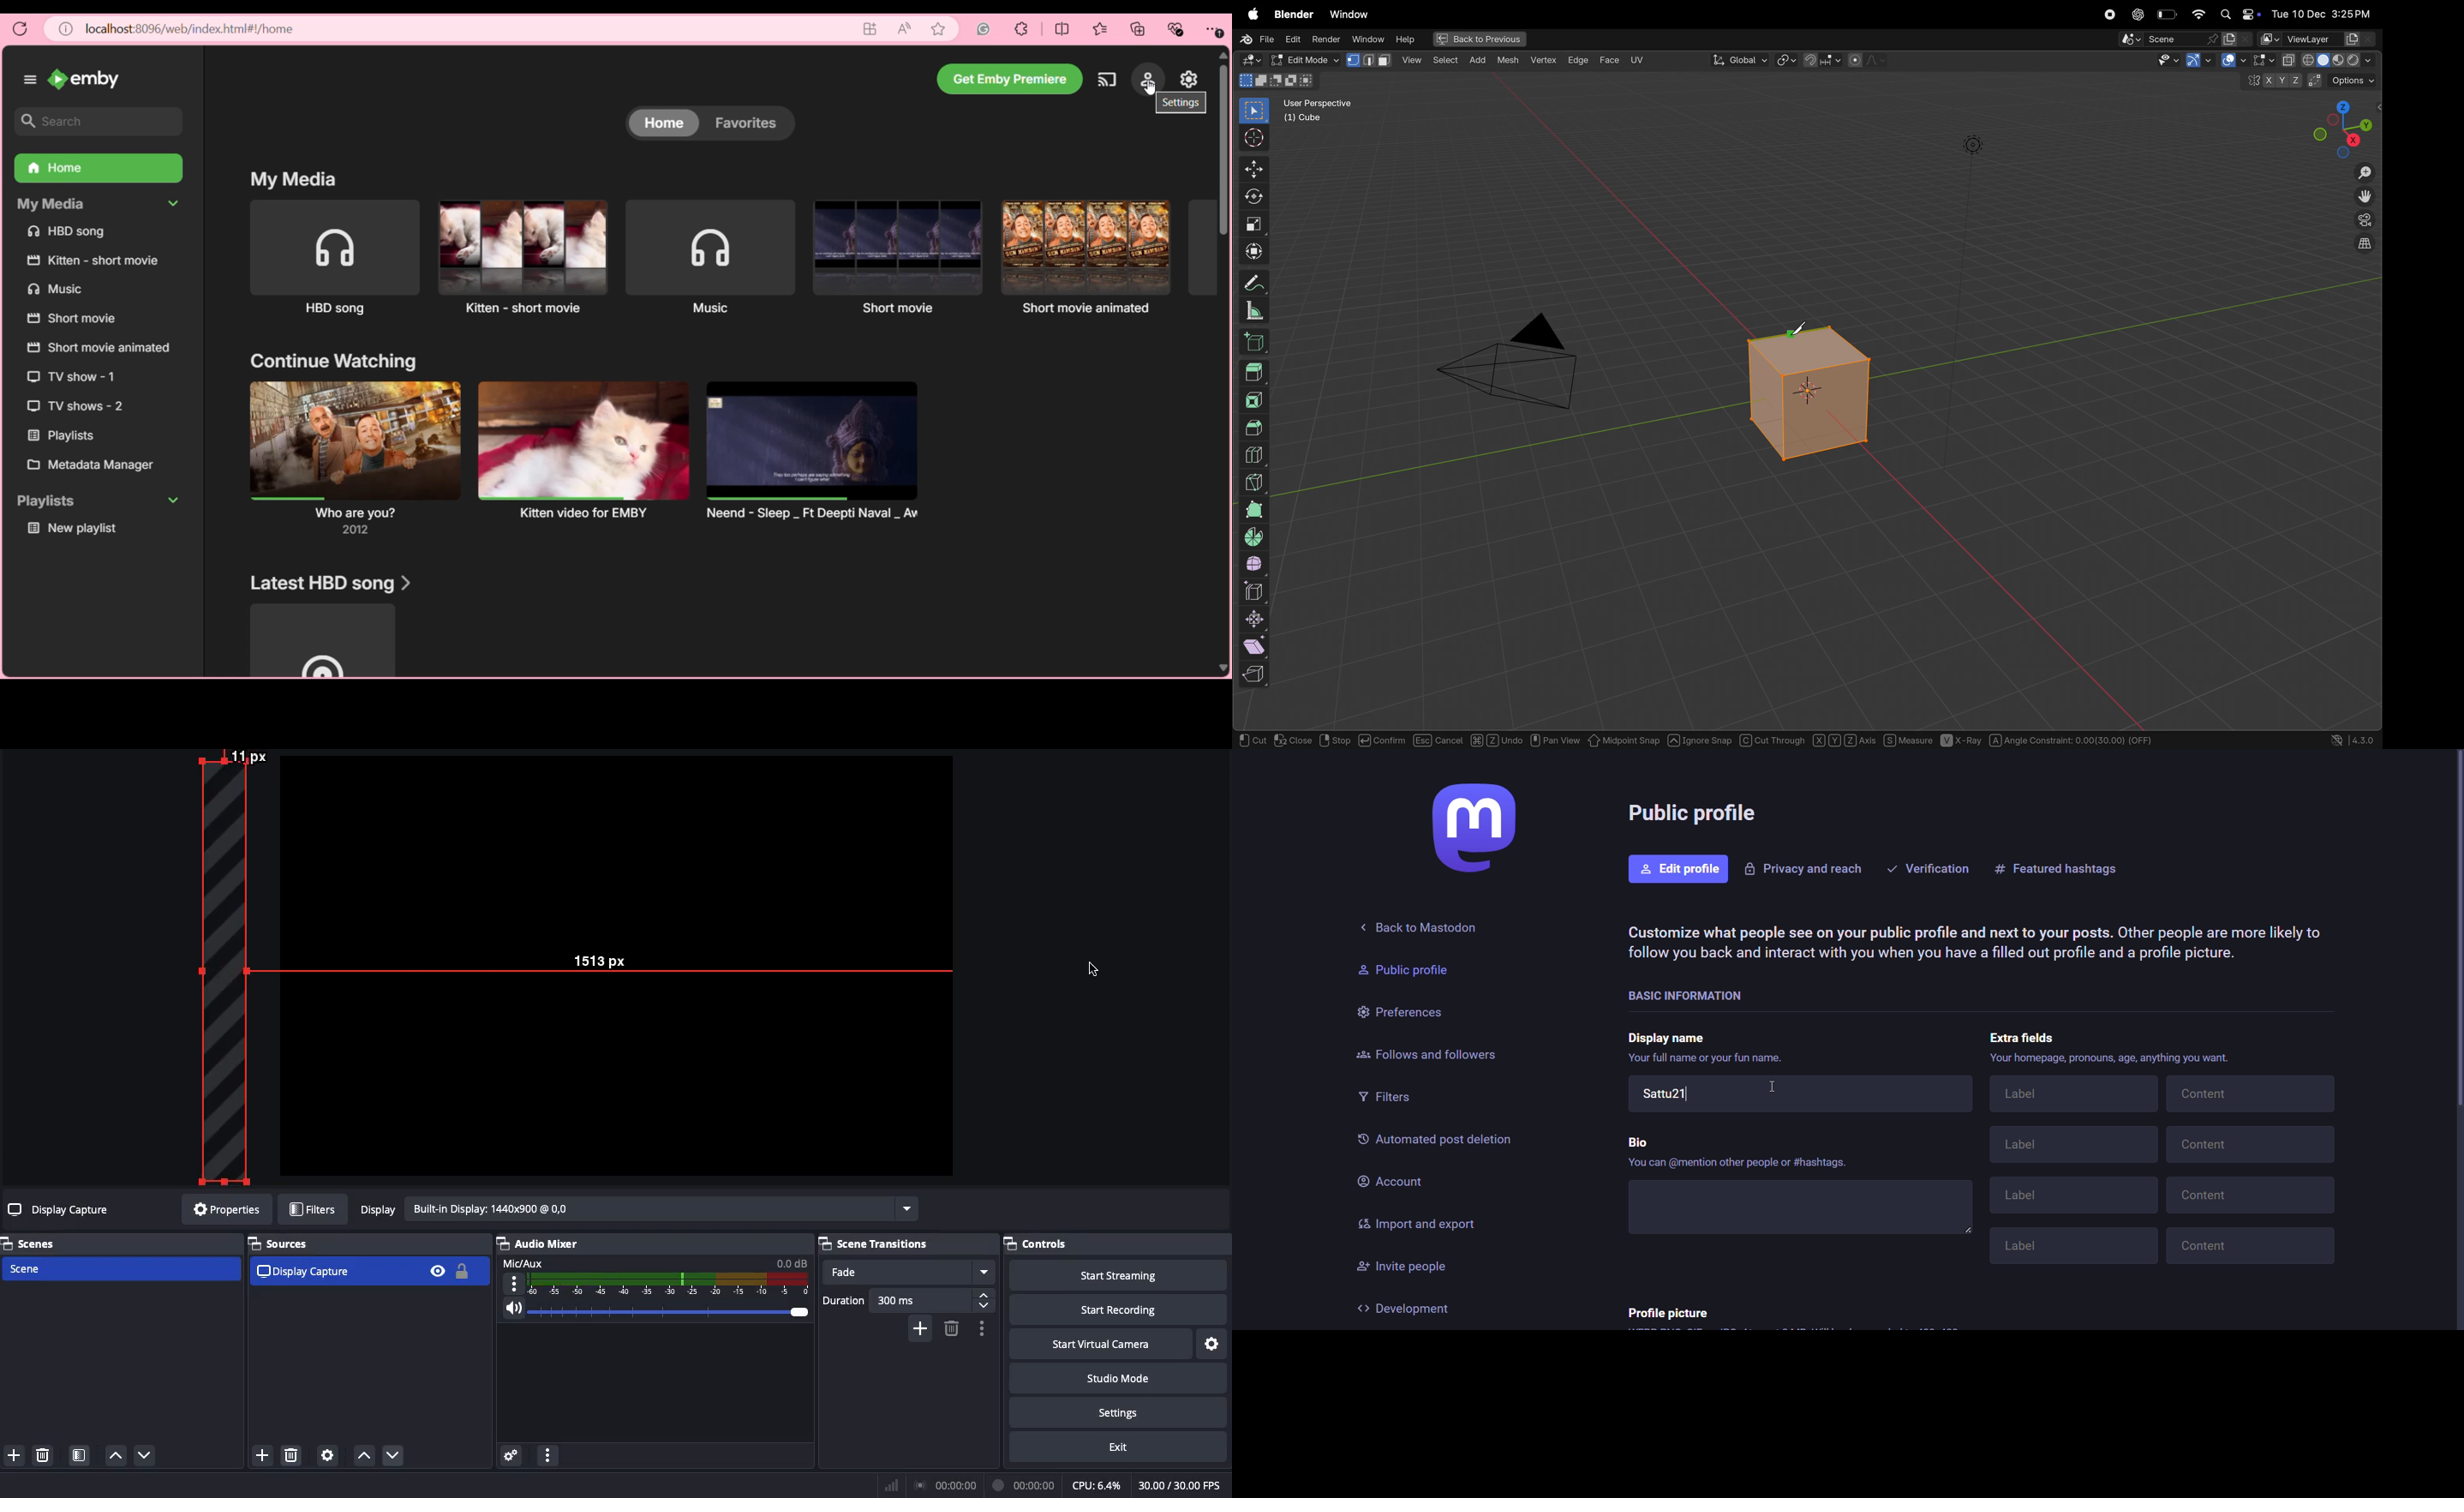 The width and height of the screenshot is (2464, 1512). What do you see at coordinates (1255, 426) in the screenshot?
I see `Bevel ` at bounding box center [1255, 426].